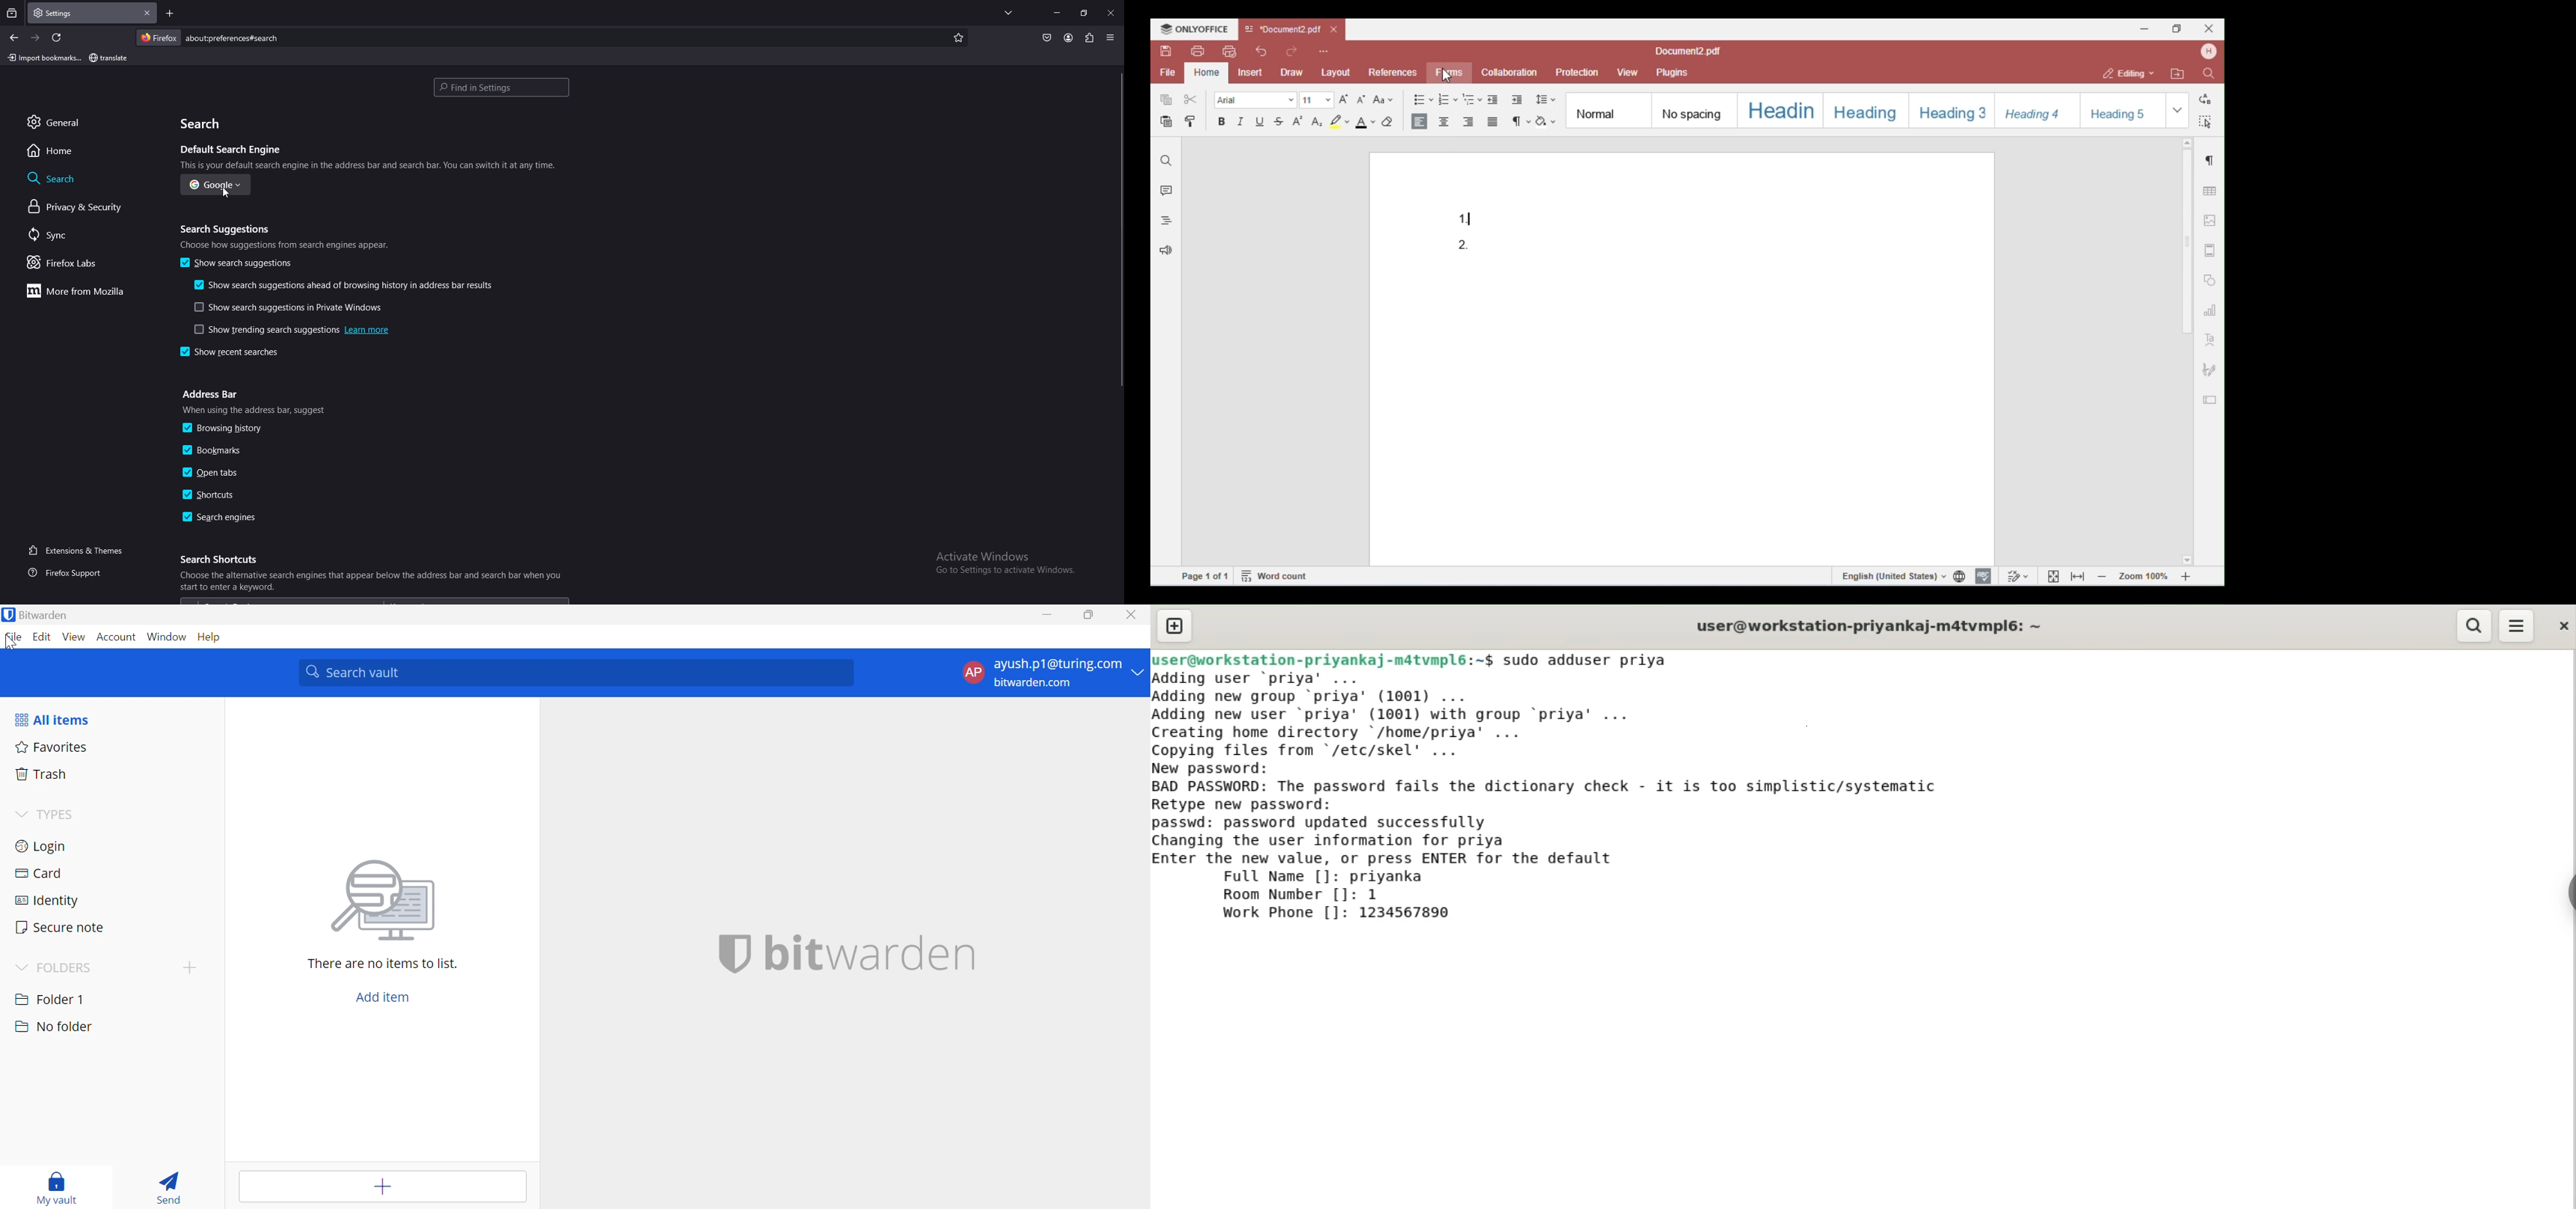 The width and height of the screenshot is (2576, 1232). Describe the element at coordinates (577, 673) in the screenshot. I see `Search vault` at that location.